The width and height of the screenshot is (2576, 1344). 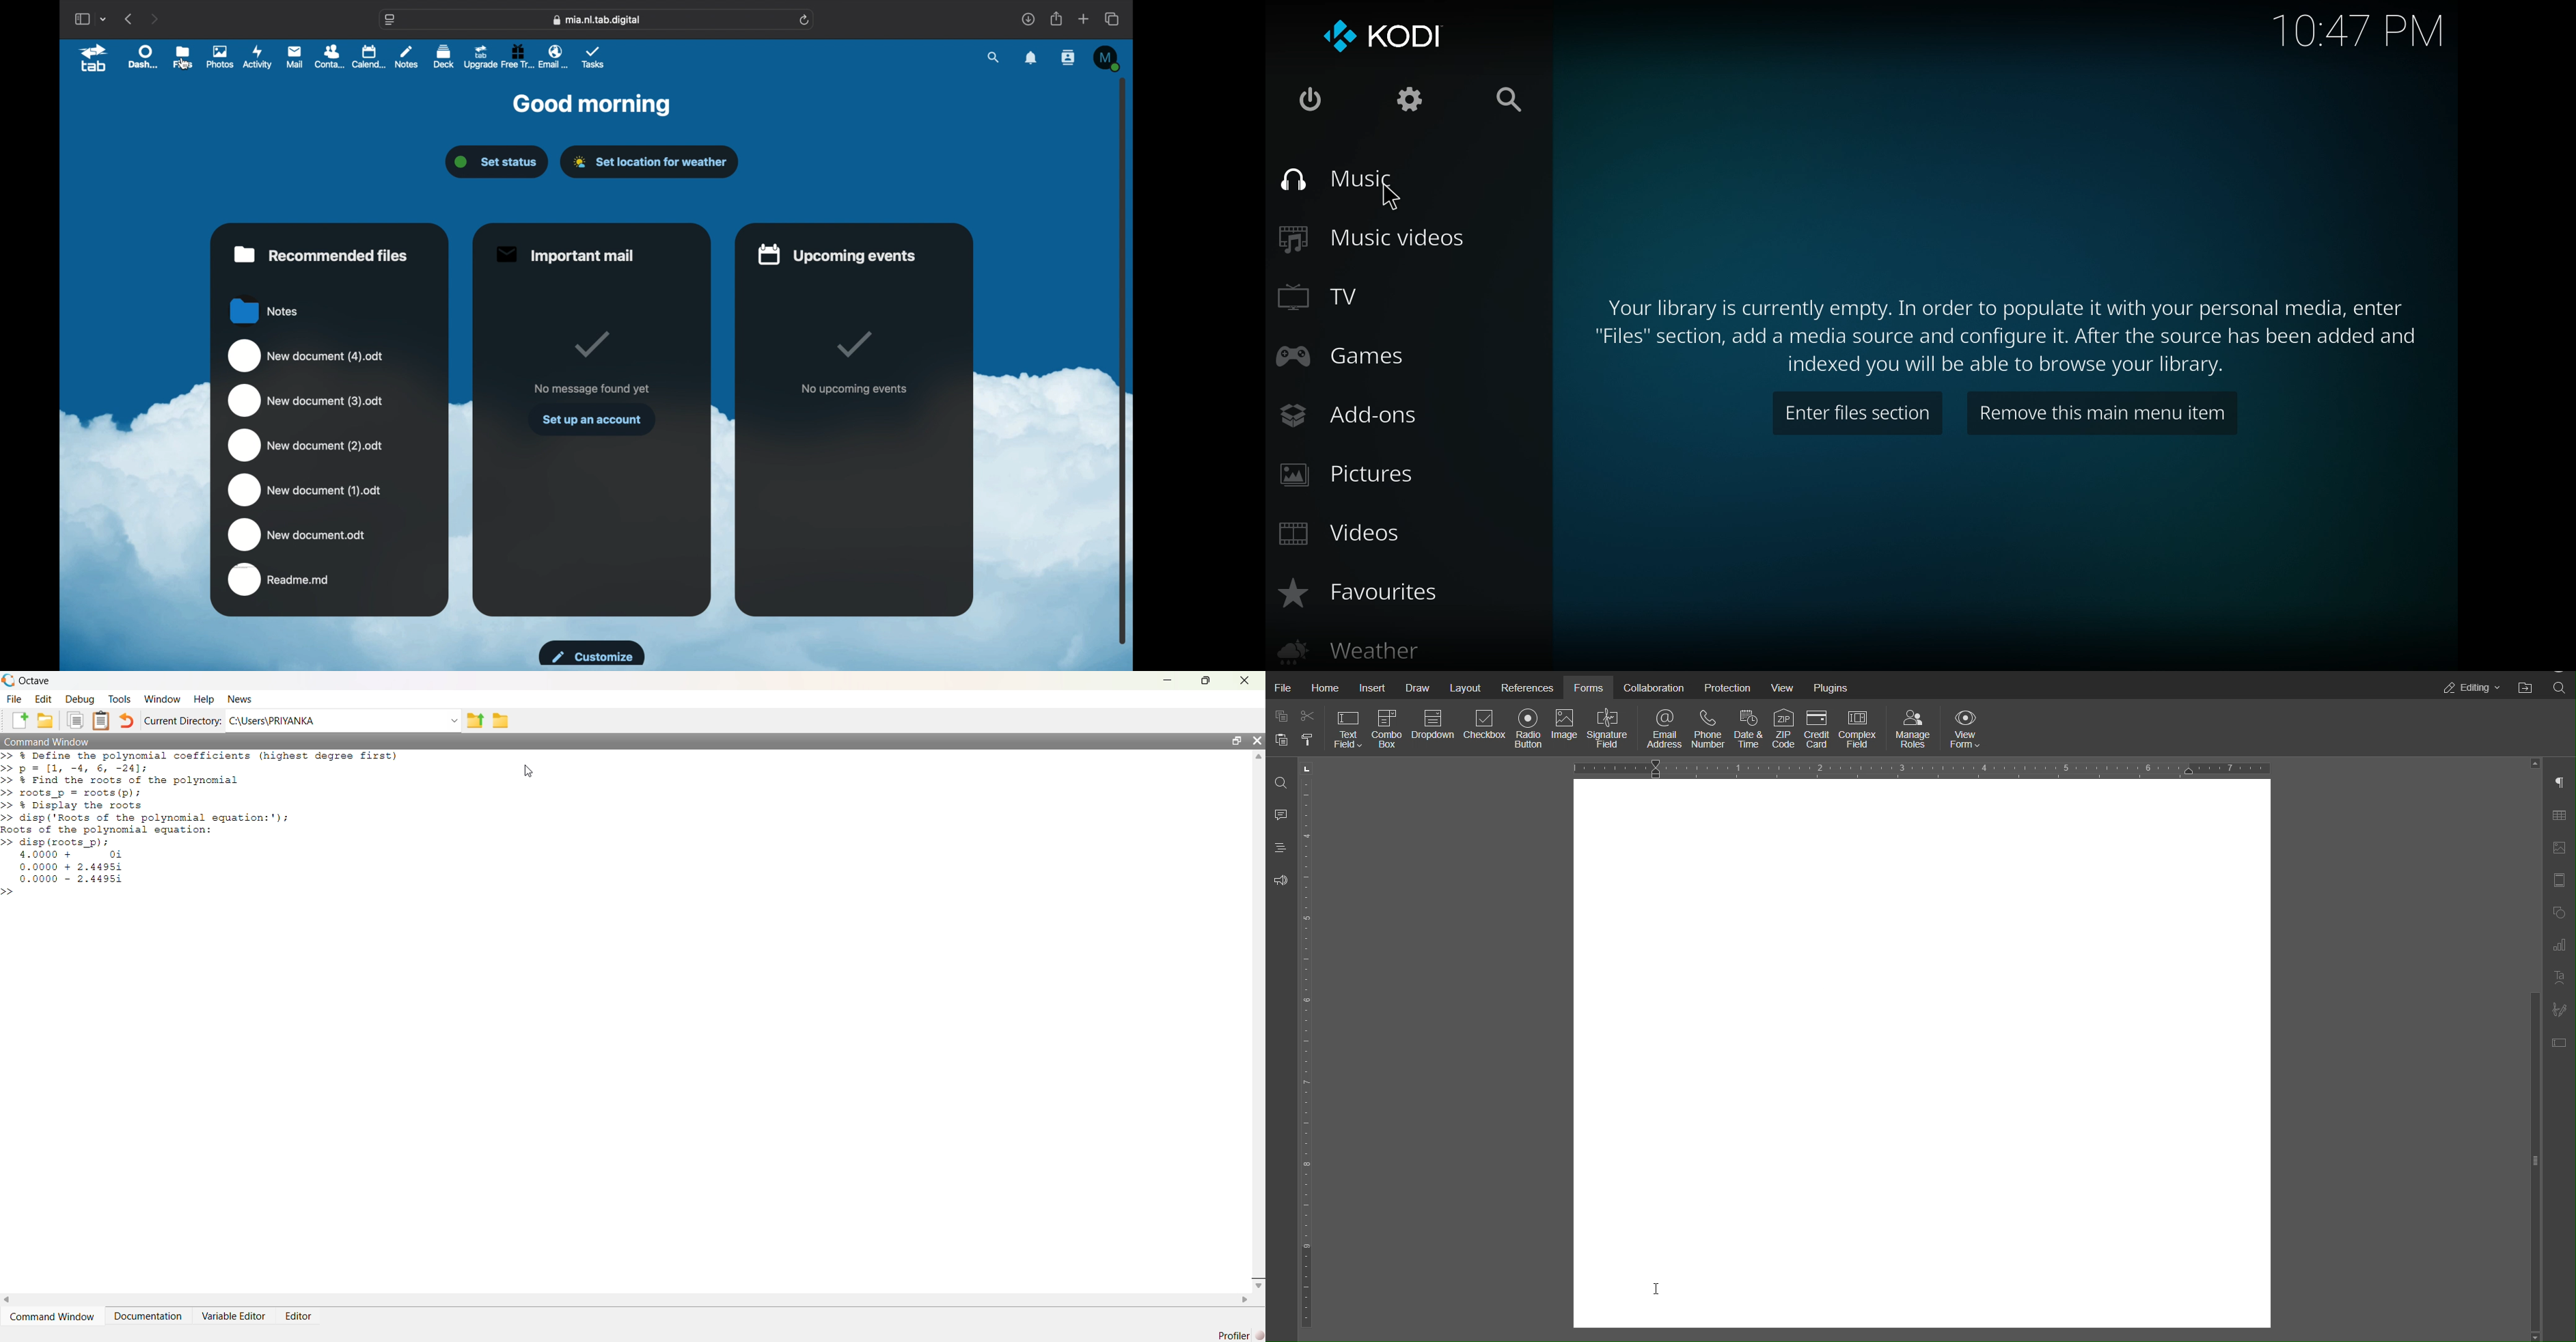 I want to click on tick mark, so click(x=856, y=345).